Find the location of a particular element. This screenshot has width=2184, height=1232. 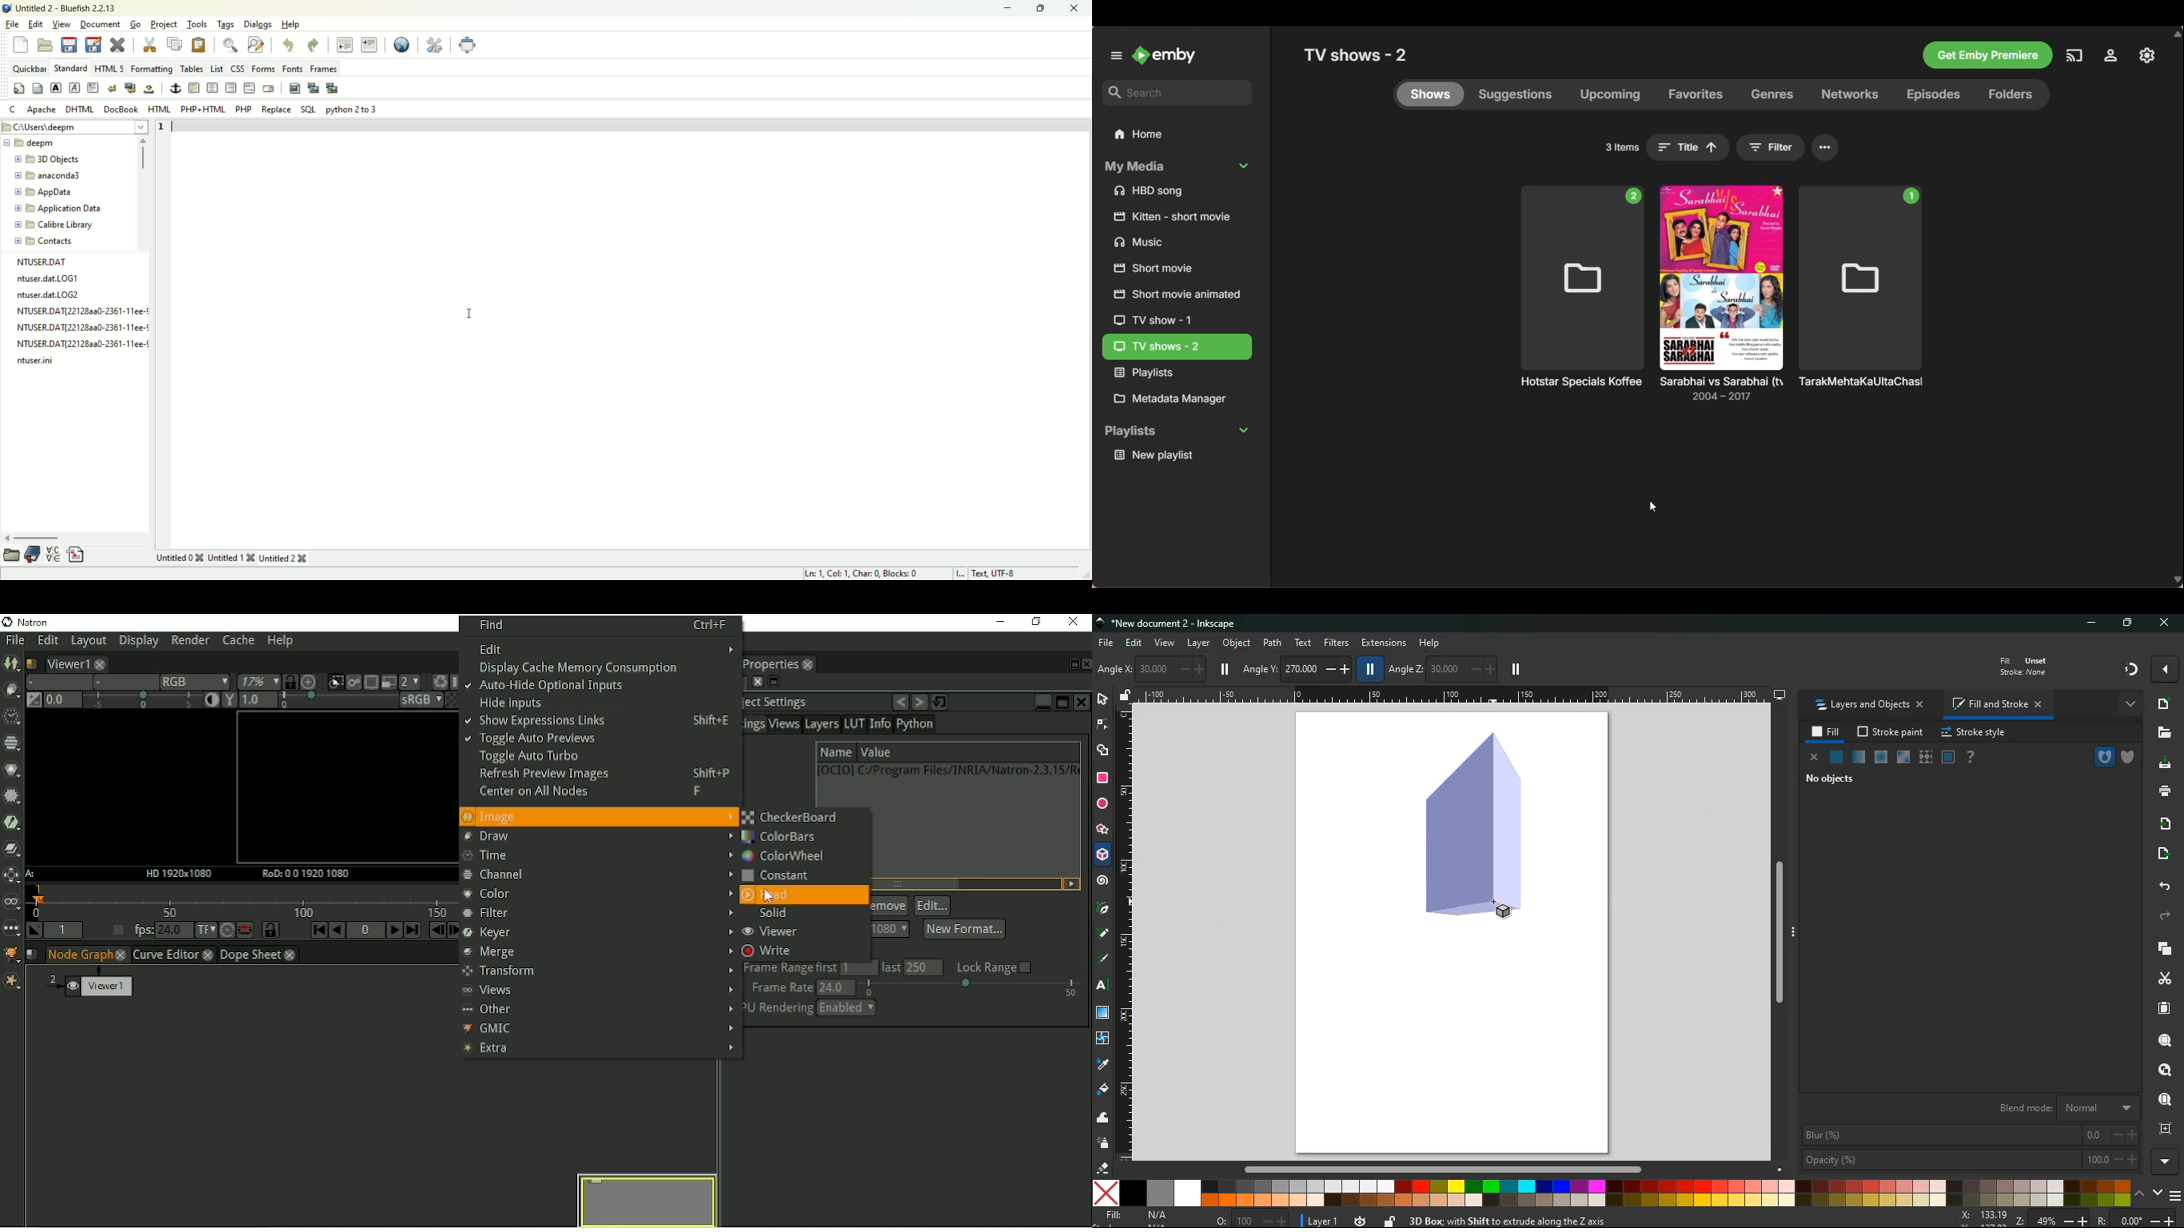

deepm is located at coordinates (34, 143).